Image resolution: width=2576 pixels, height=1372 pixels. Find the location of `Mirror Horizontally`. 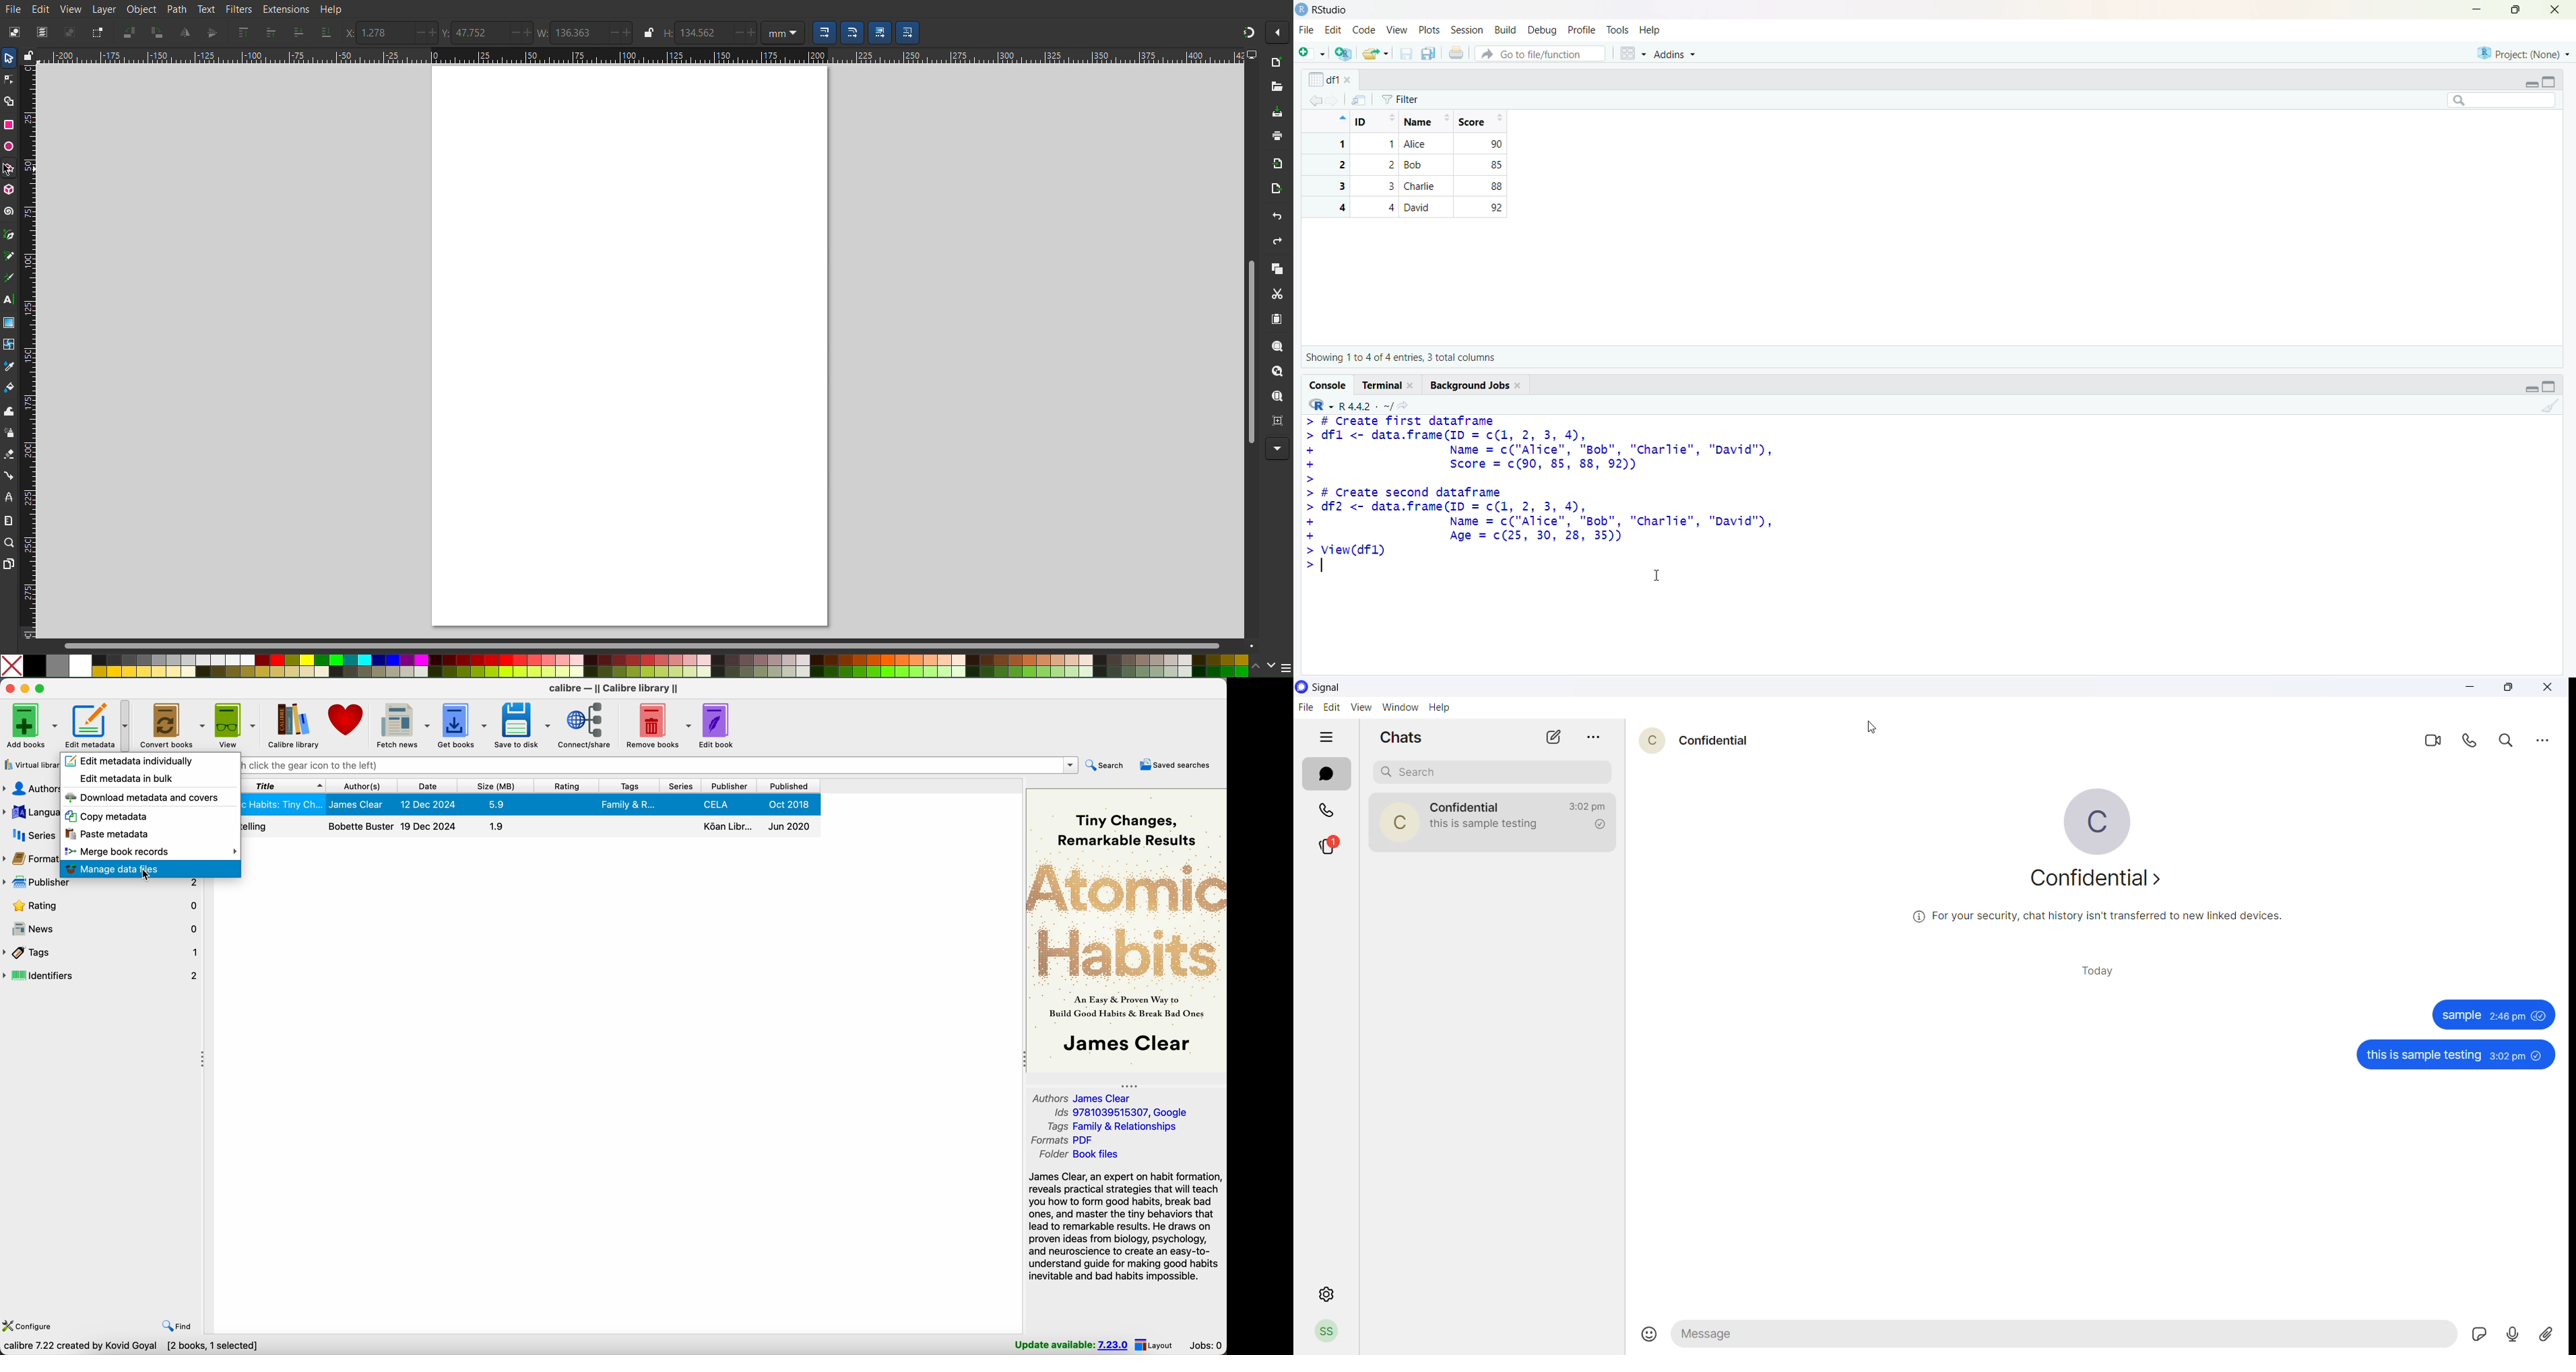

Mirror Horizontally is located at coordinates (212, 34).